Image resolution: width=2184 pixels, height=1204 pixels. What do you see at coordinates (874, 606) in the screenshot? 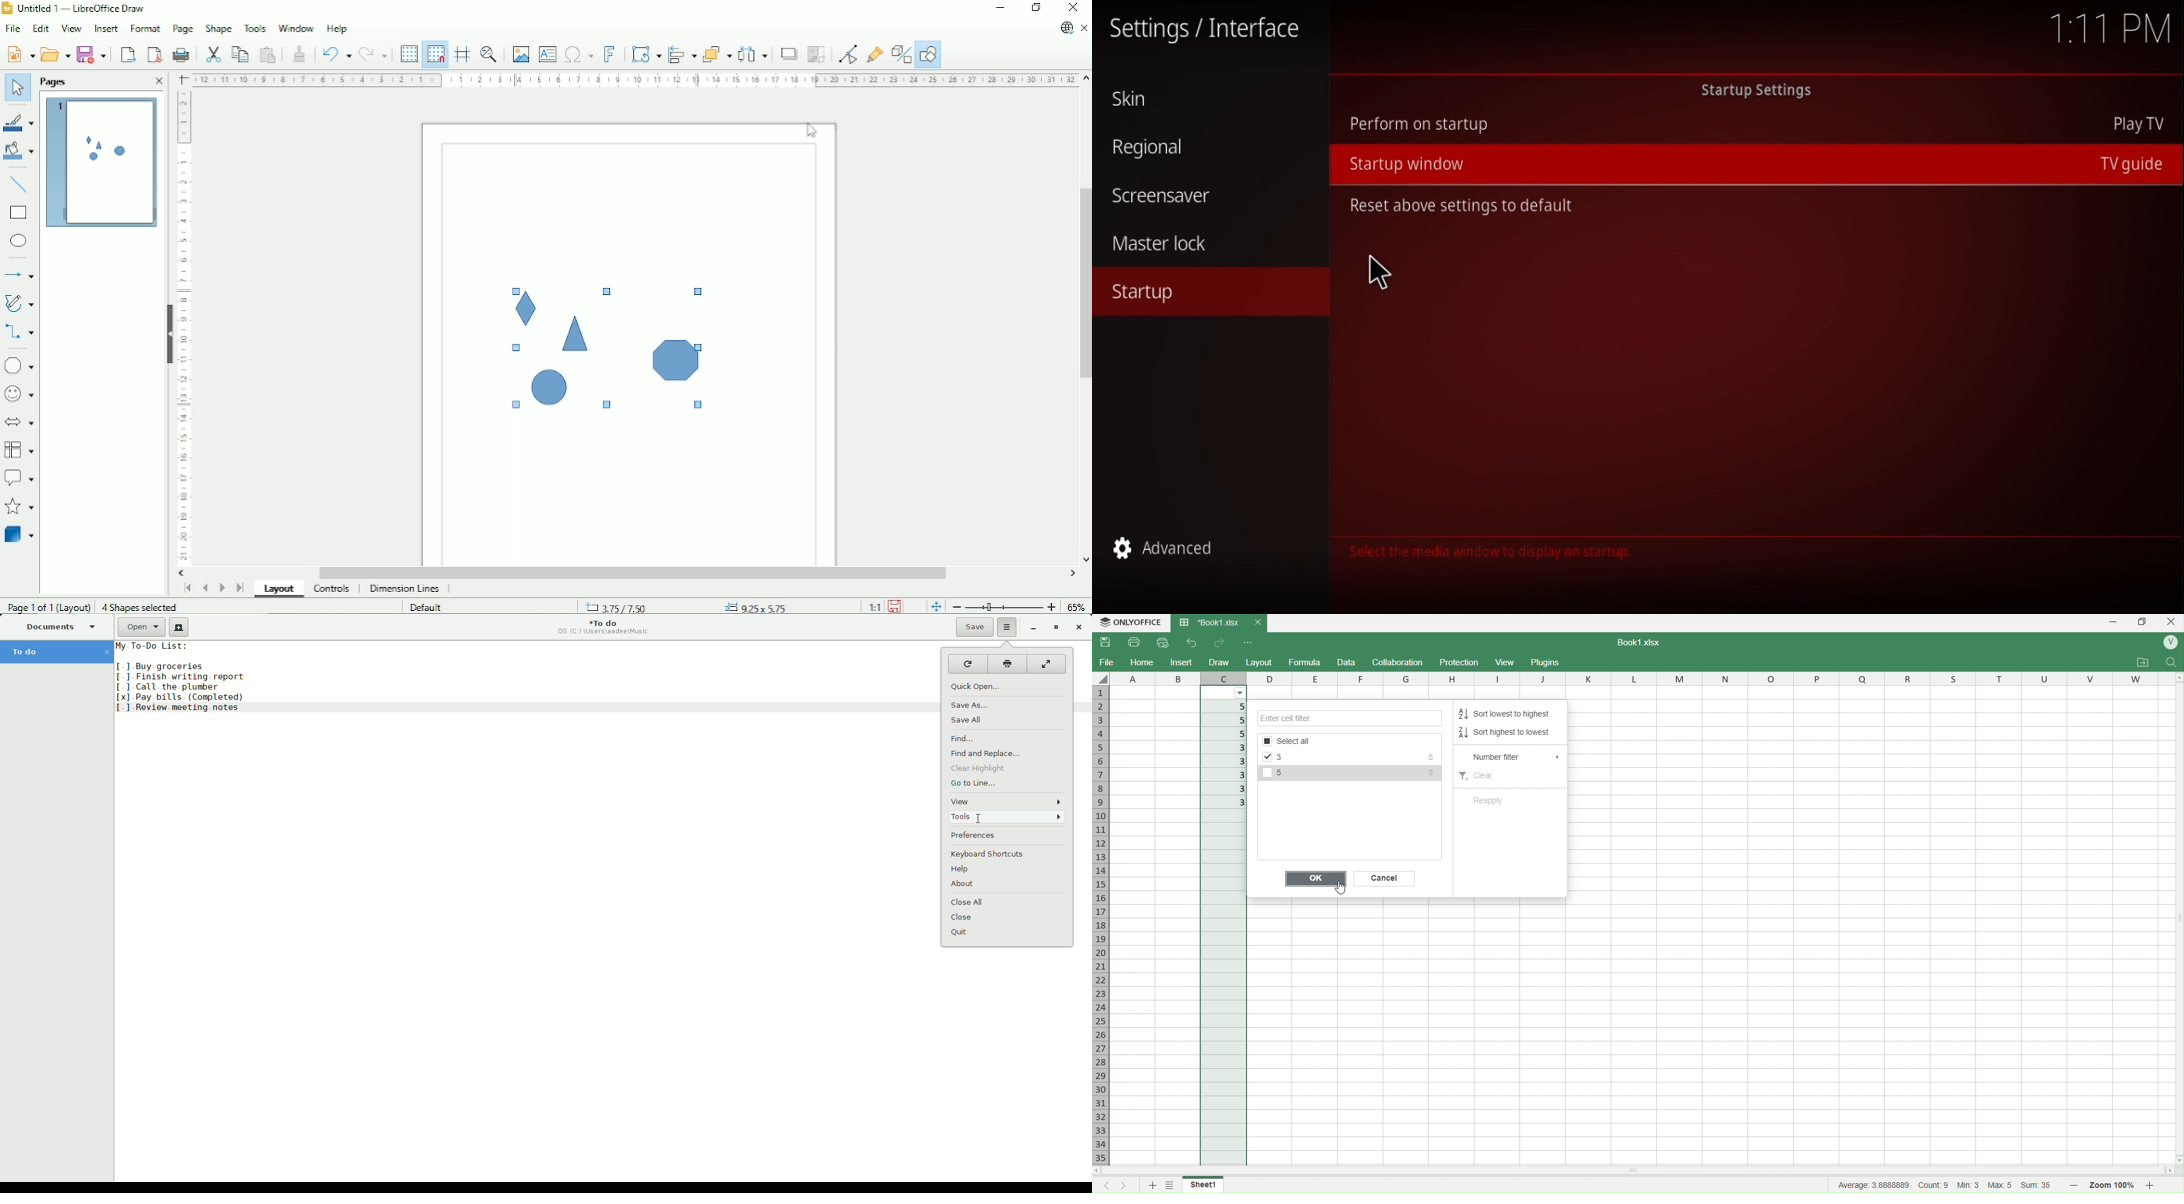
I see `Scaling factor` at bounding box center [874, 606].